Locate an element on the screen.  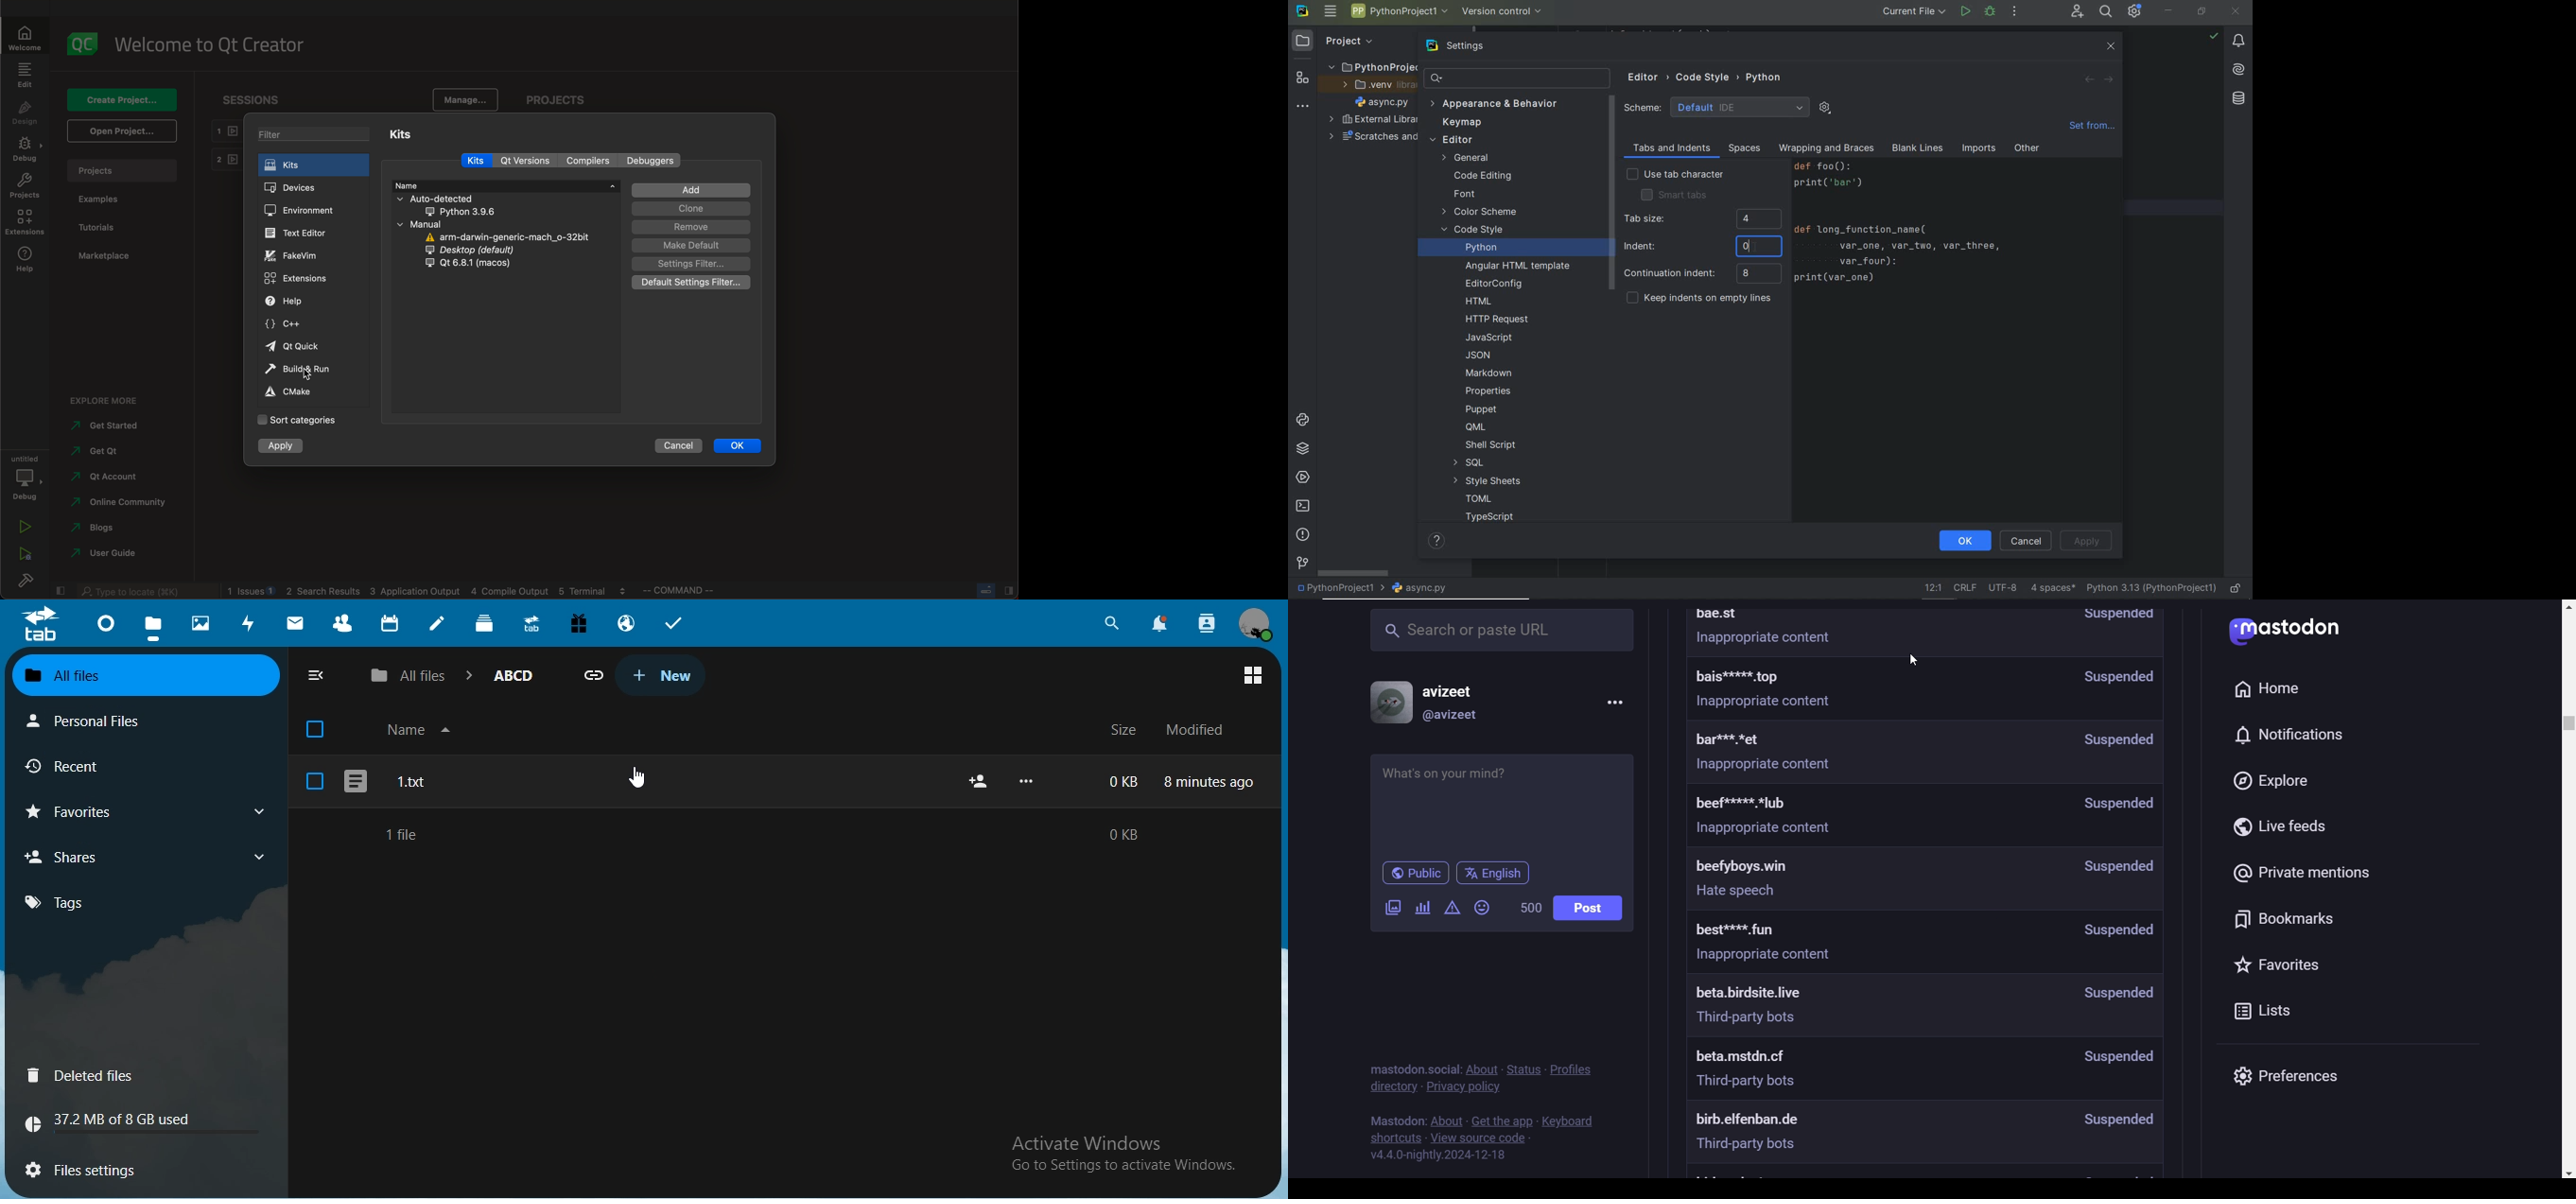
debug is located at coordinates (24, 478).